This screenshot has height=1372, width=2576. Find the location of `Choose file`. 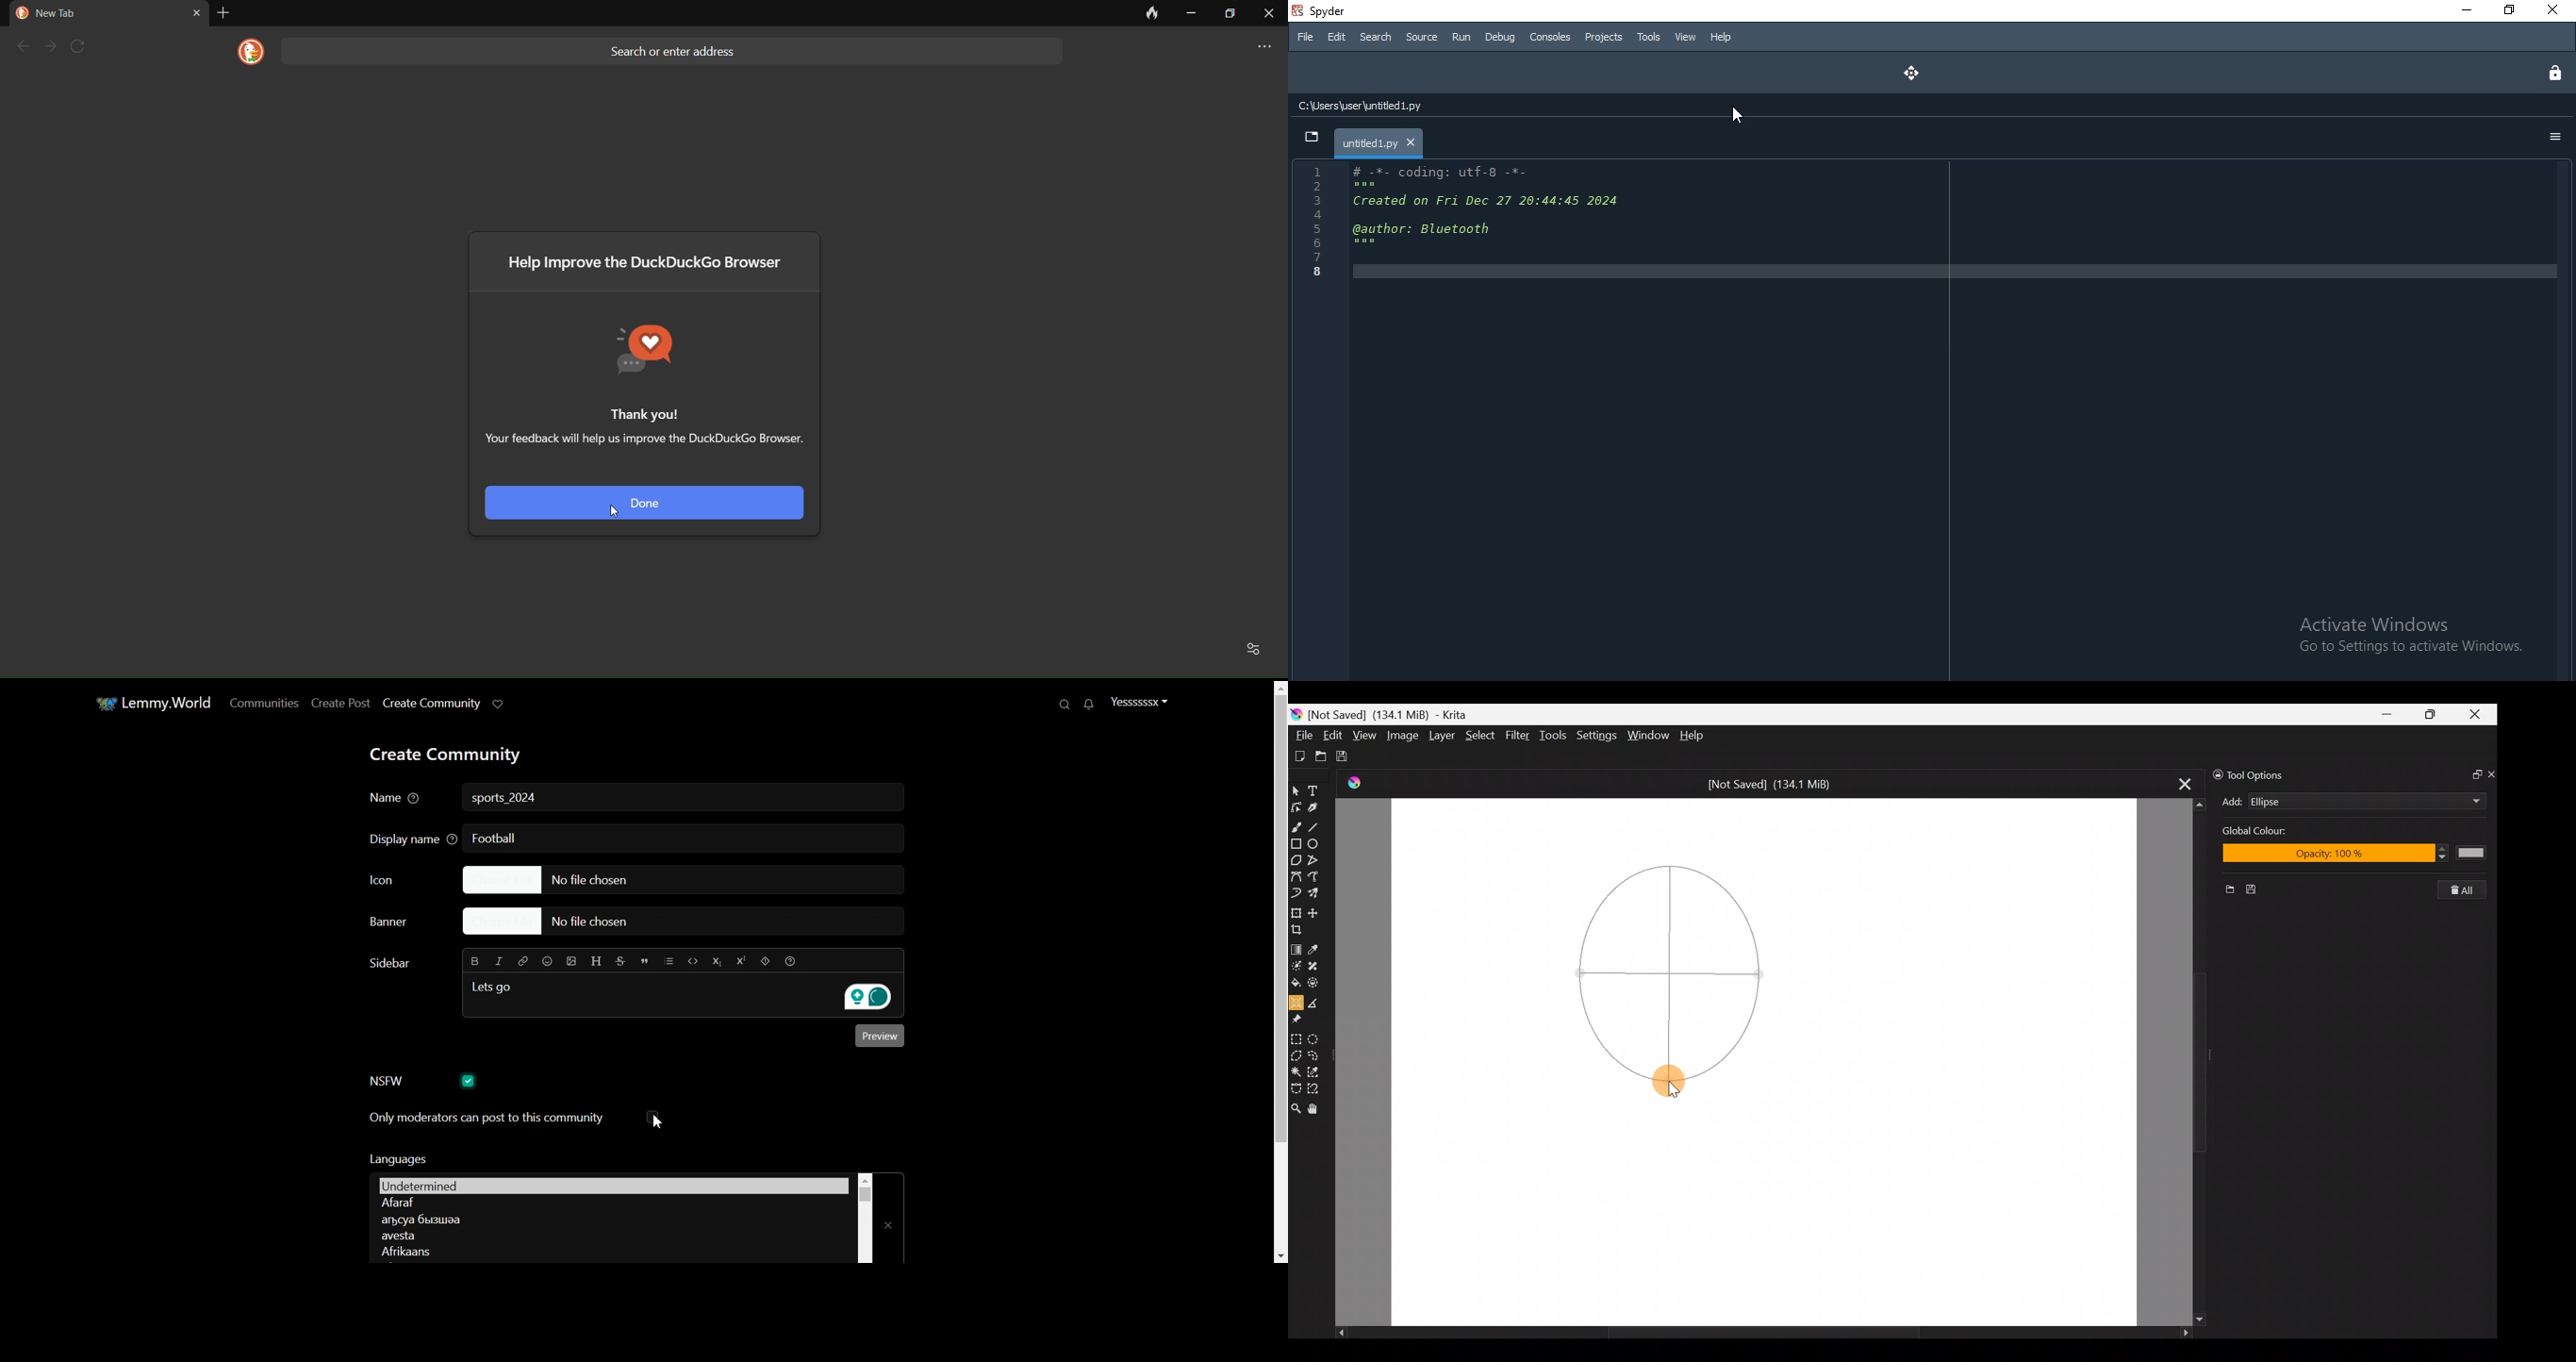

Choose file is located at coordinates (677, 880).